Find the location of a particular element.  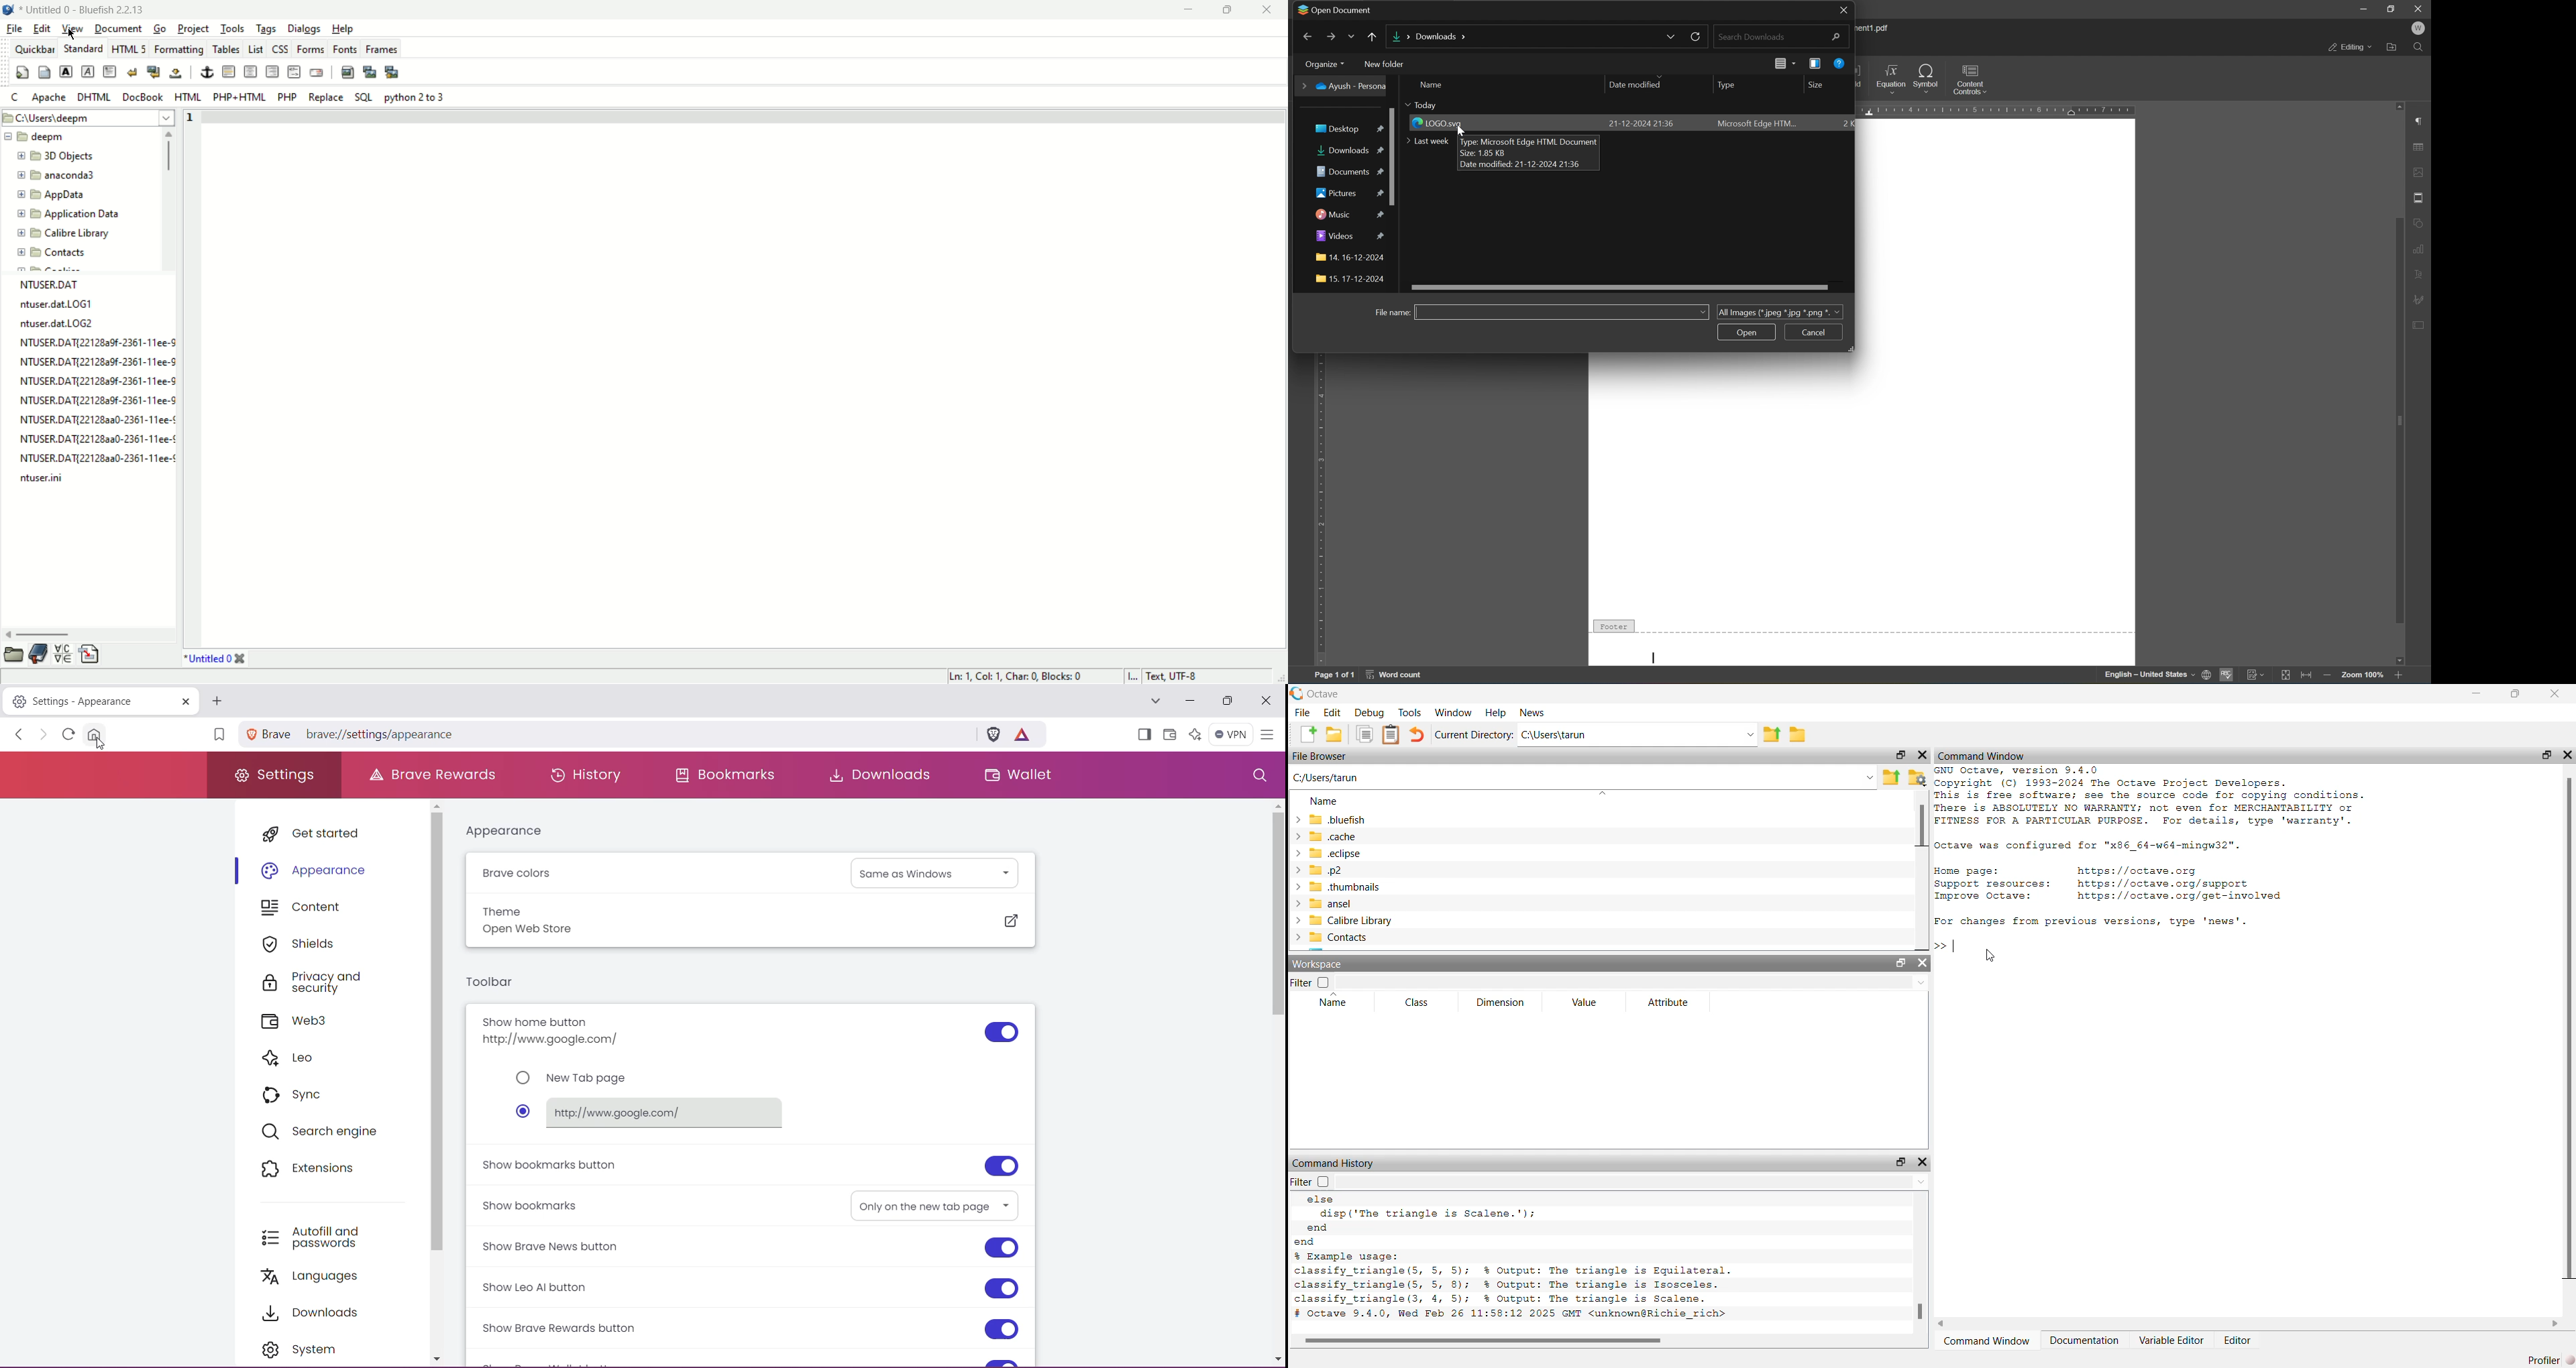

Show Sidebar is located at coordinates (1143, 736).